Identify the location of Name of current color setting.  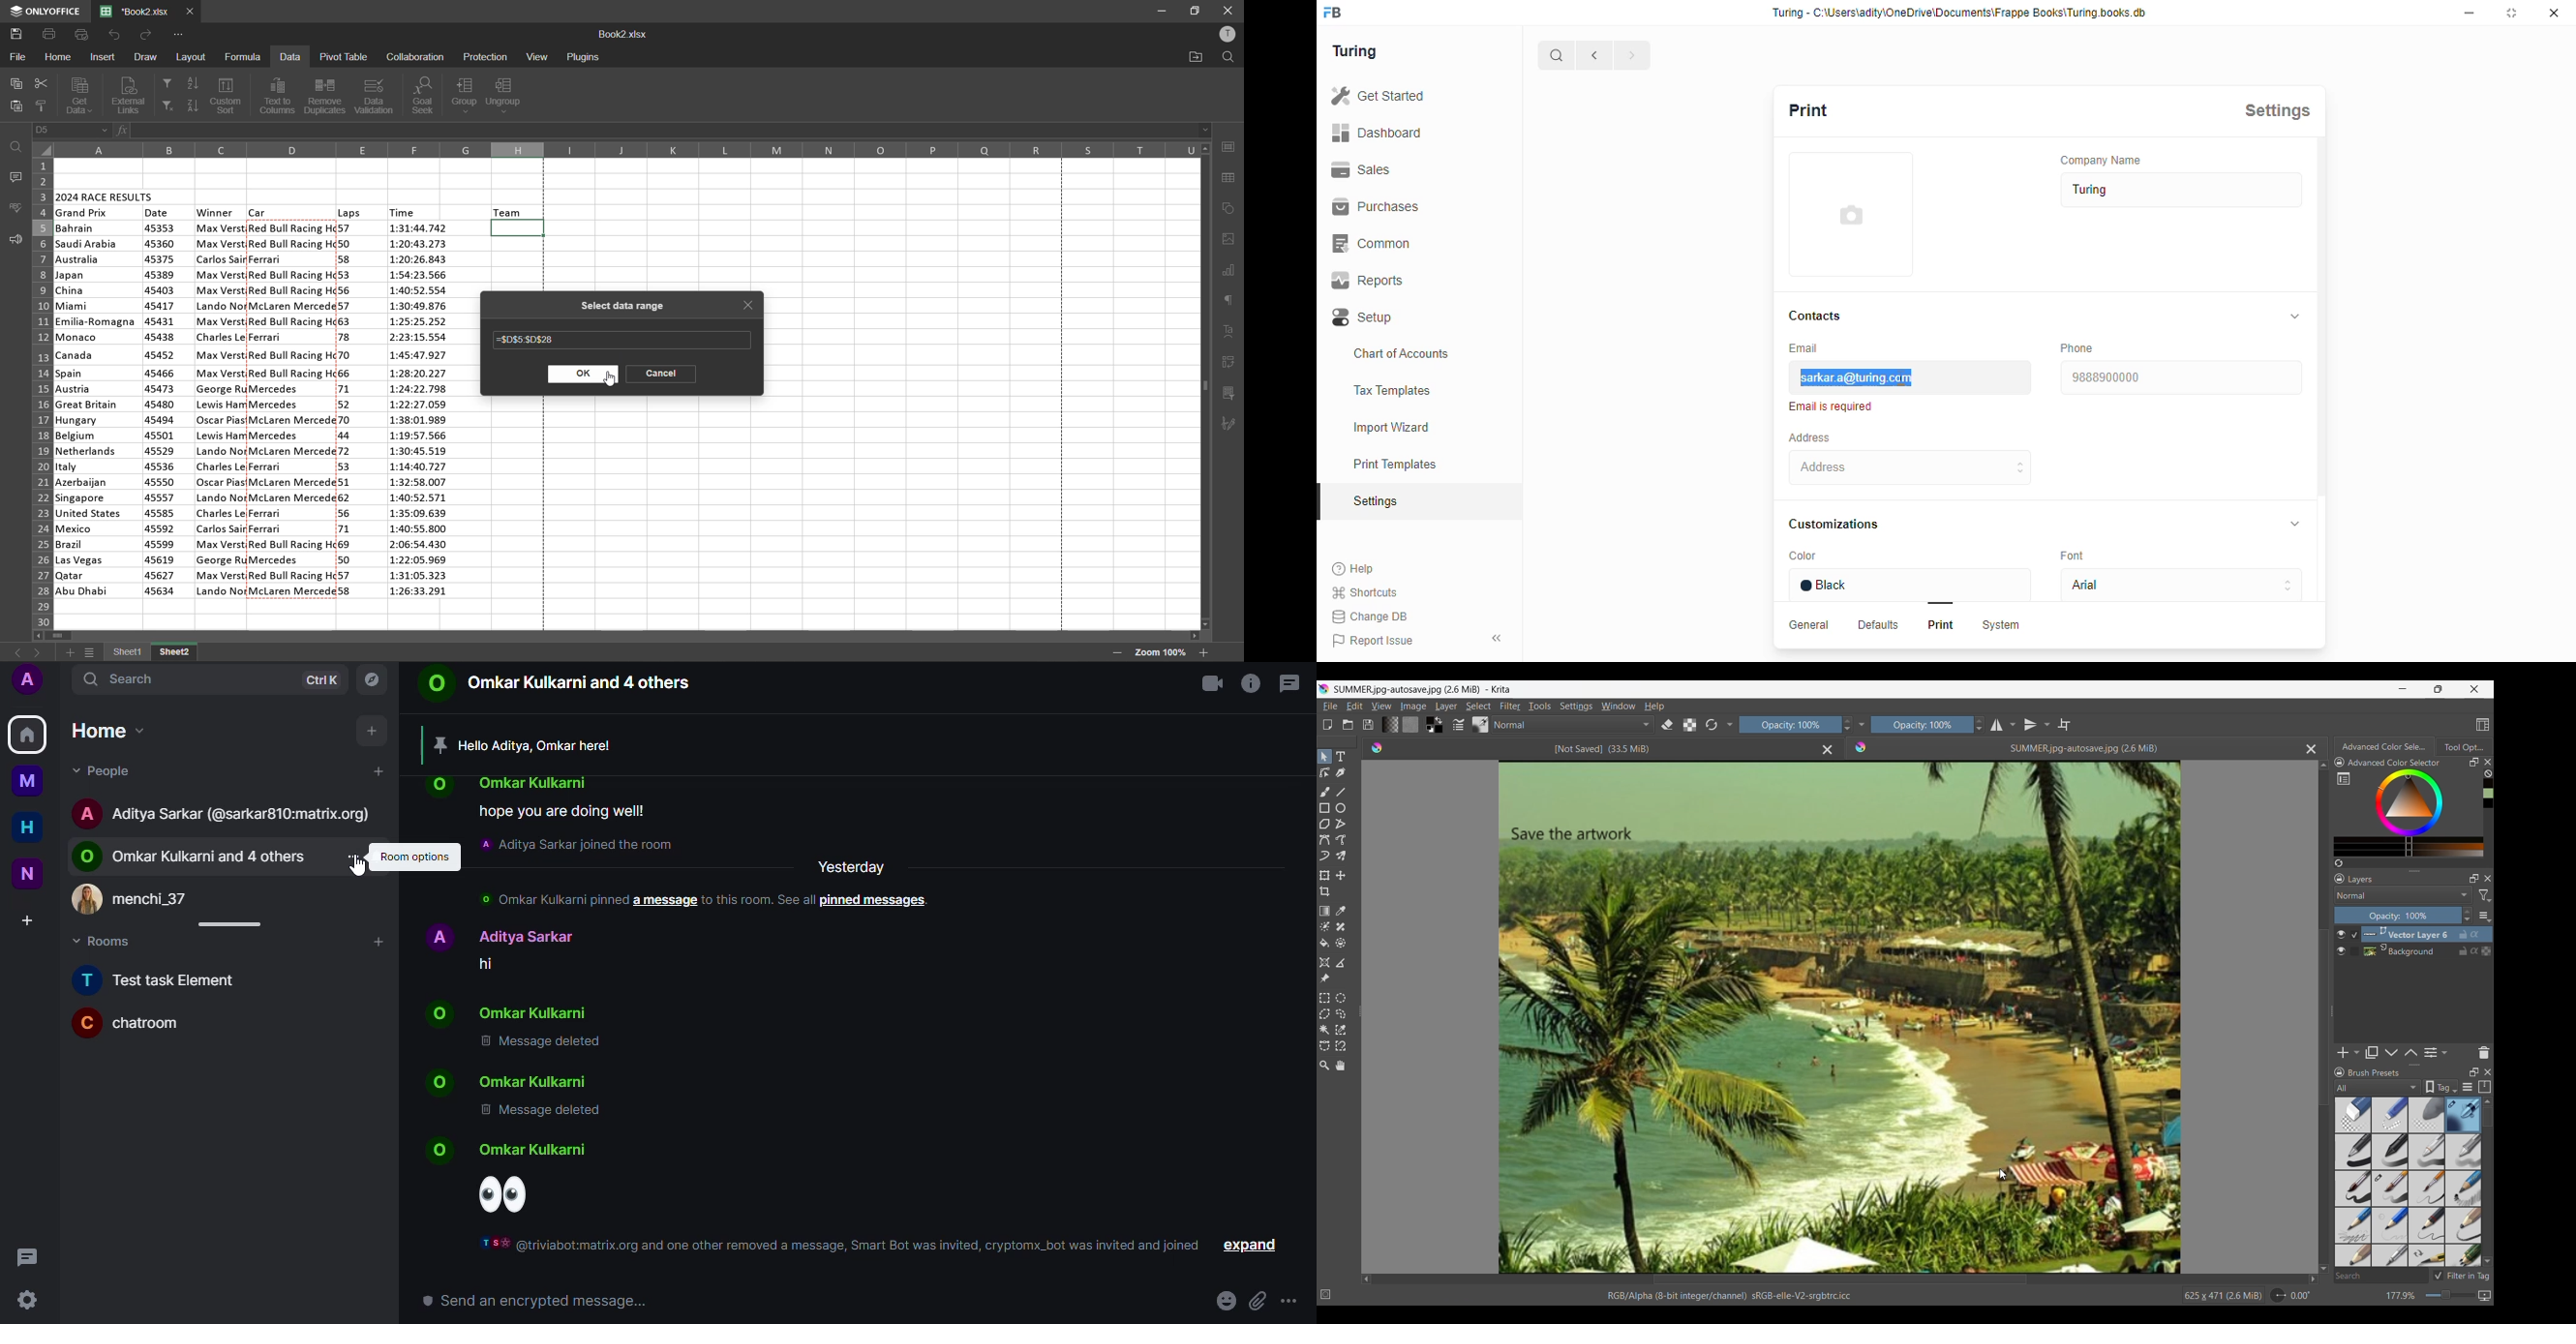
(2394, 763).